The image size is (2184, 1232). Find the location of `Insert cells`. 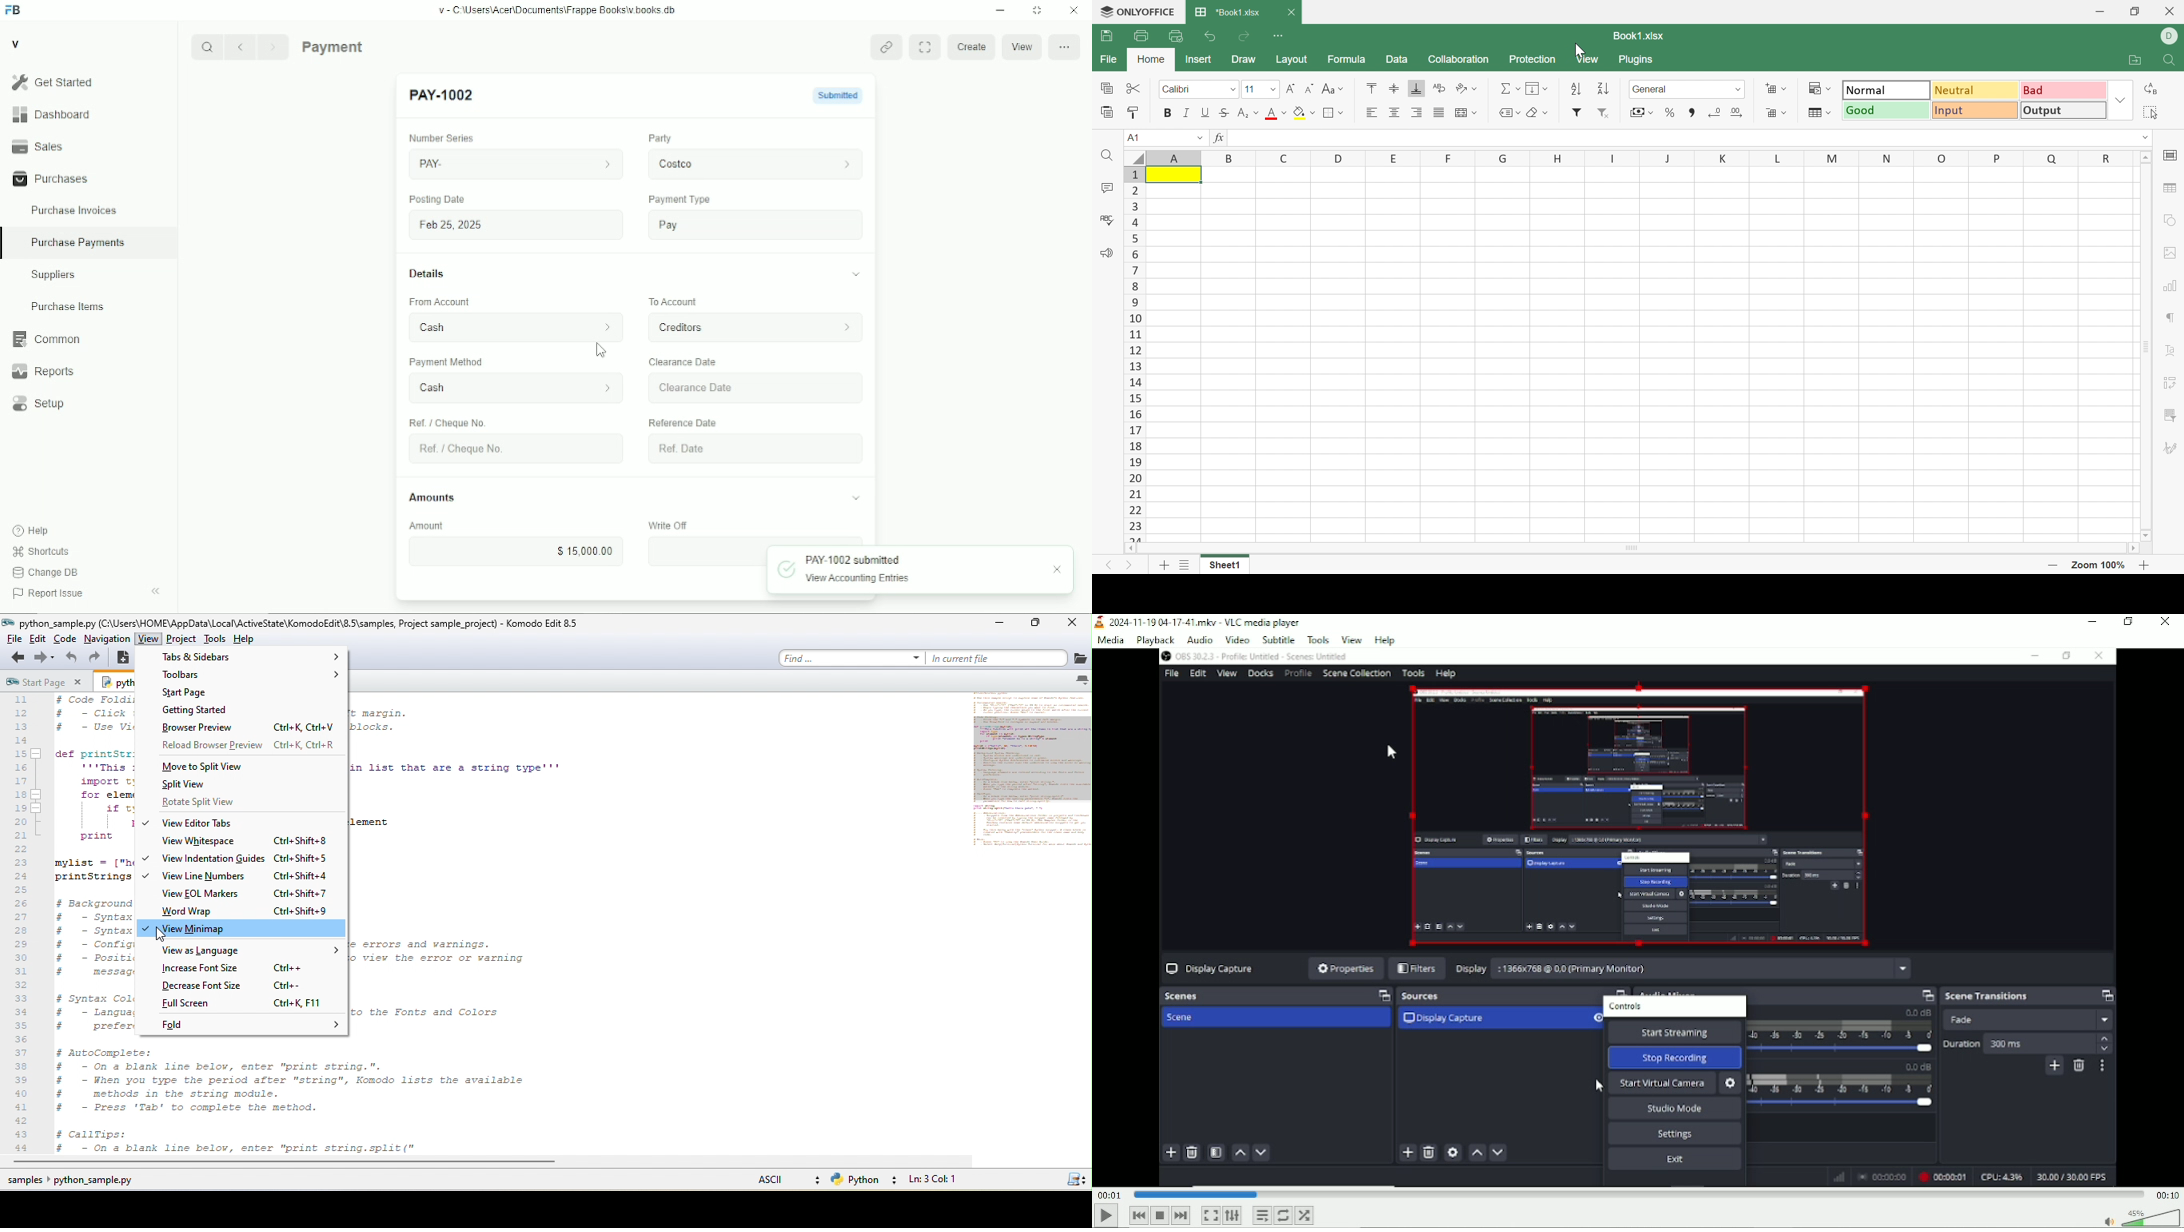

Insert cells is located at coordinates (1777, 90).